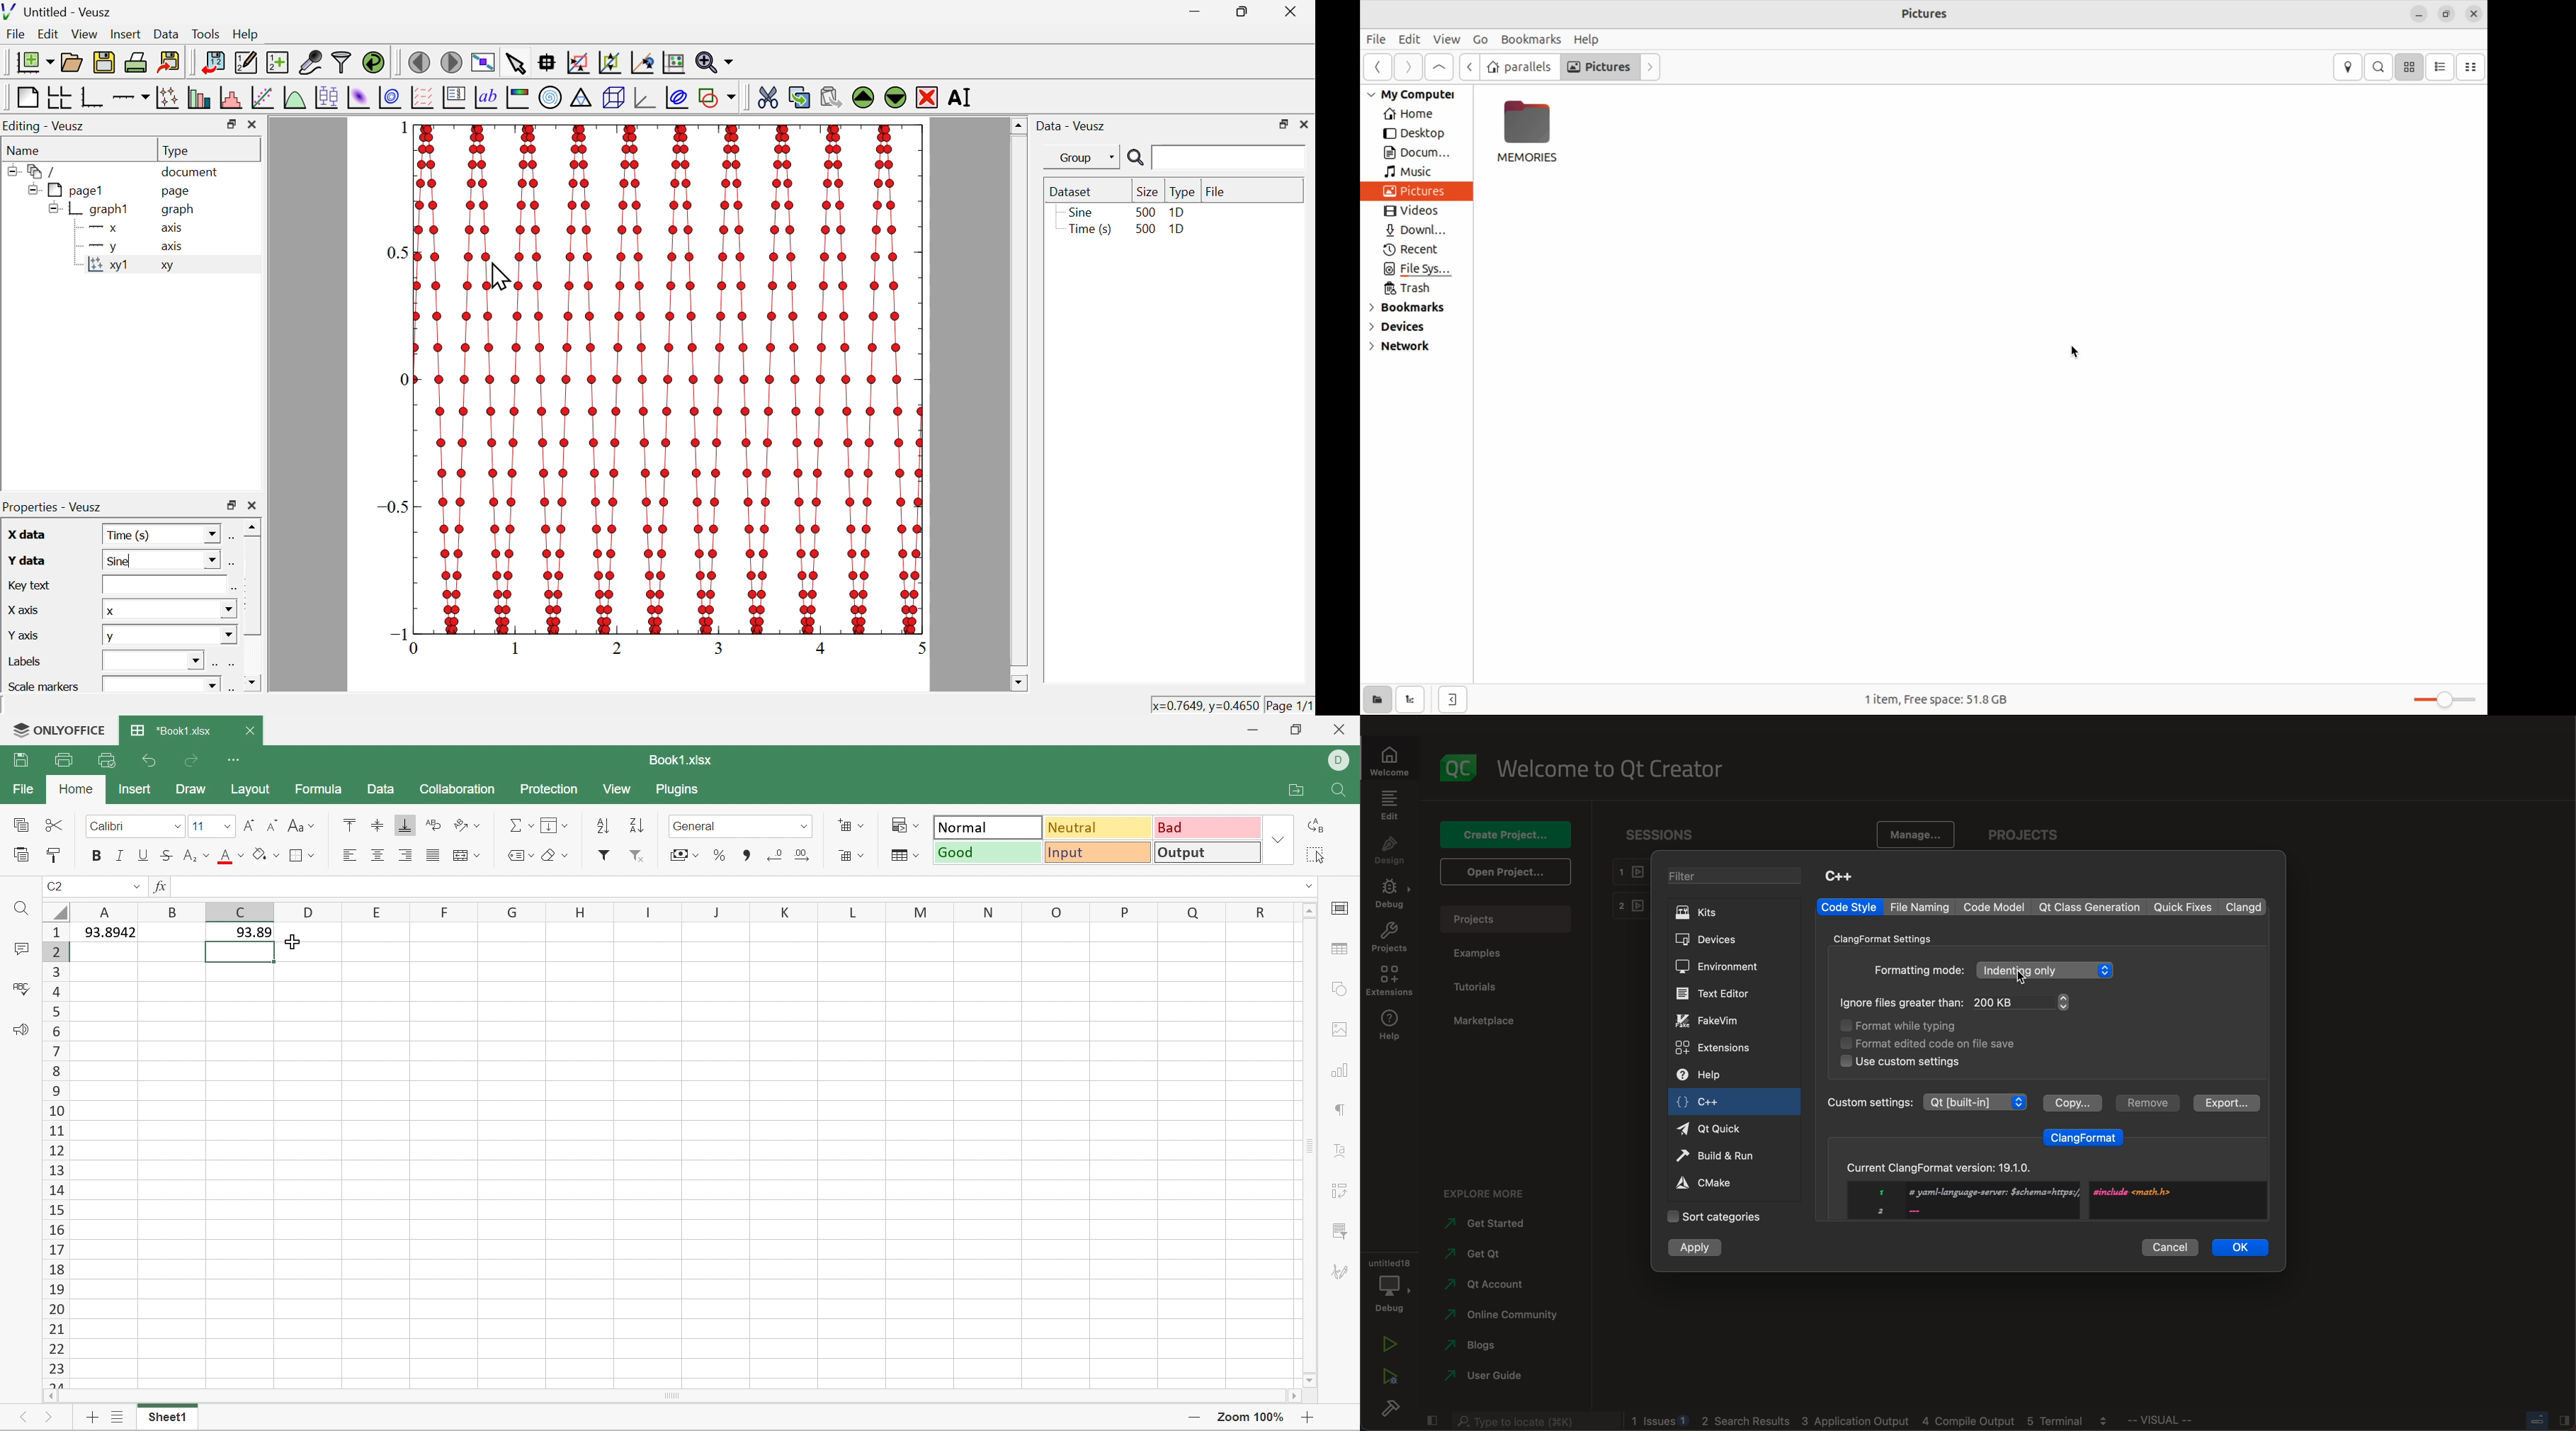 The height and width of the screenshot is (1456, 2576). I want to click on close slide bar, so click(1431, 1418).